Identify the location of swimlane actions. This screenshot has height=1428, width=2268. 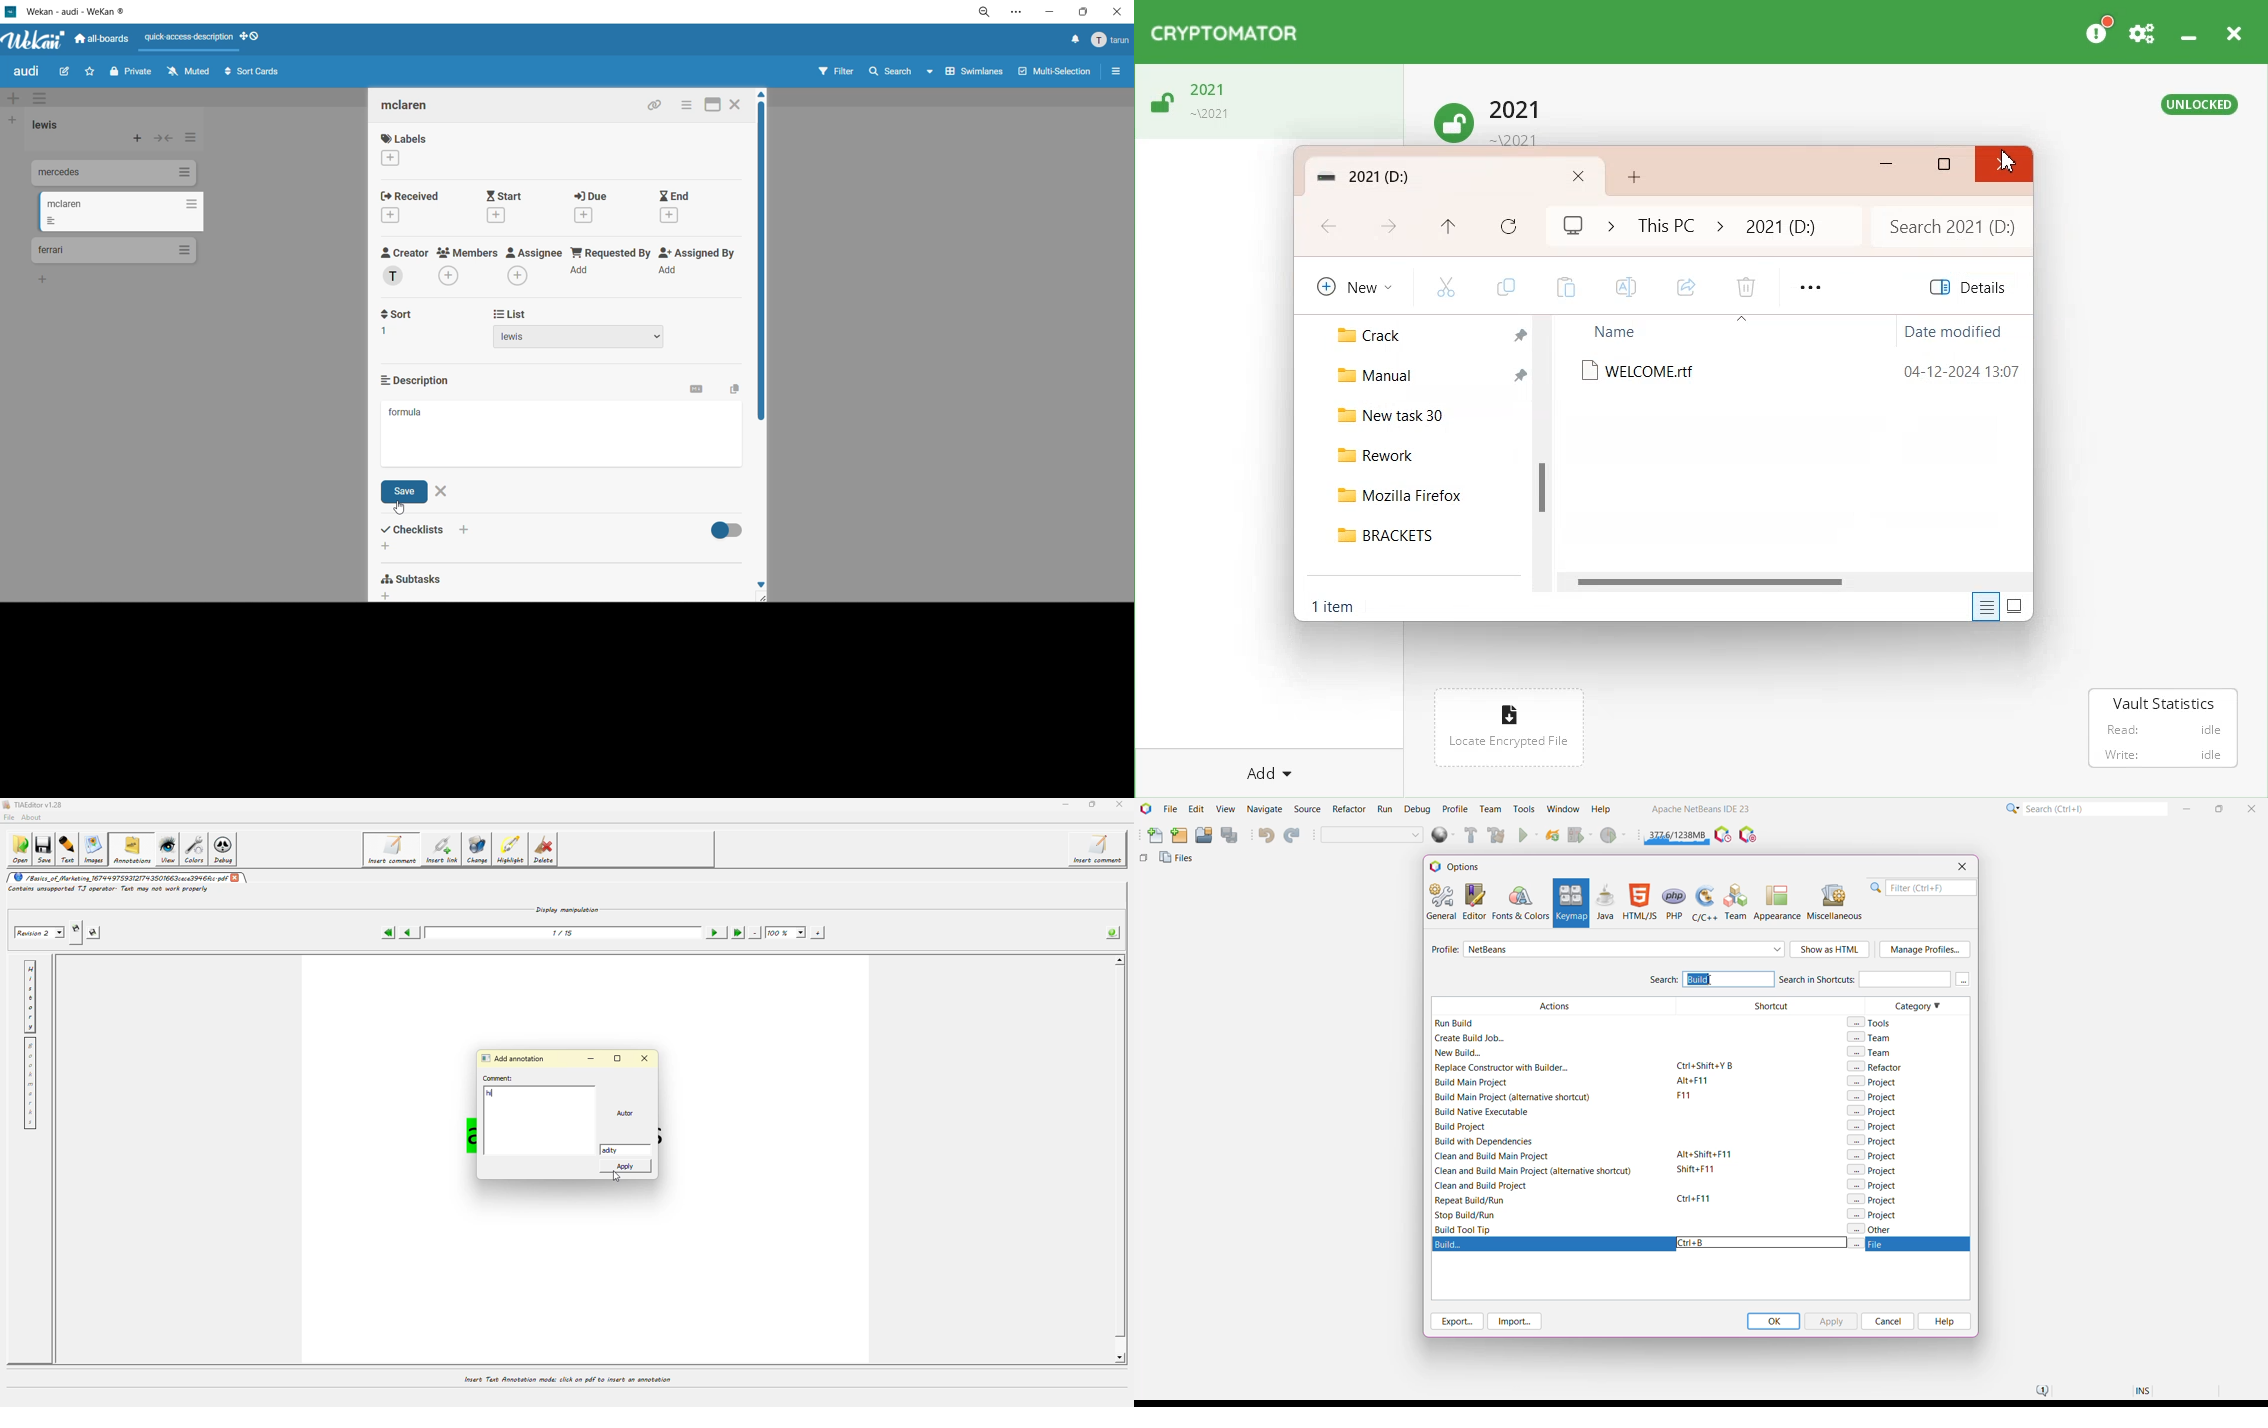
(43, 99).